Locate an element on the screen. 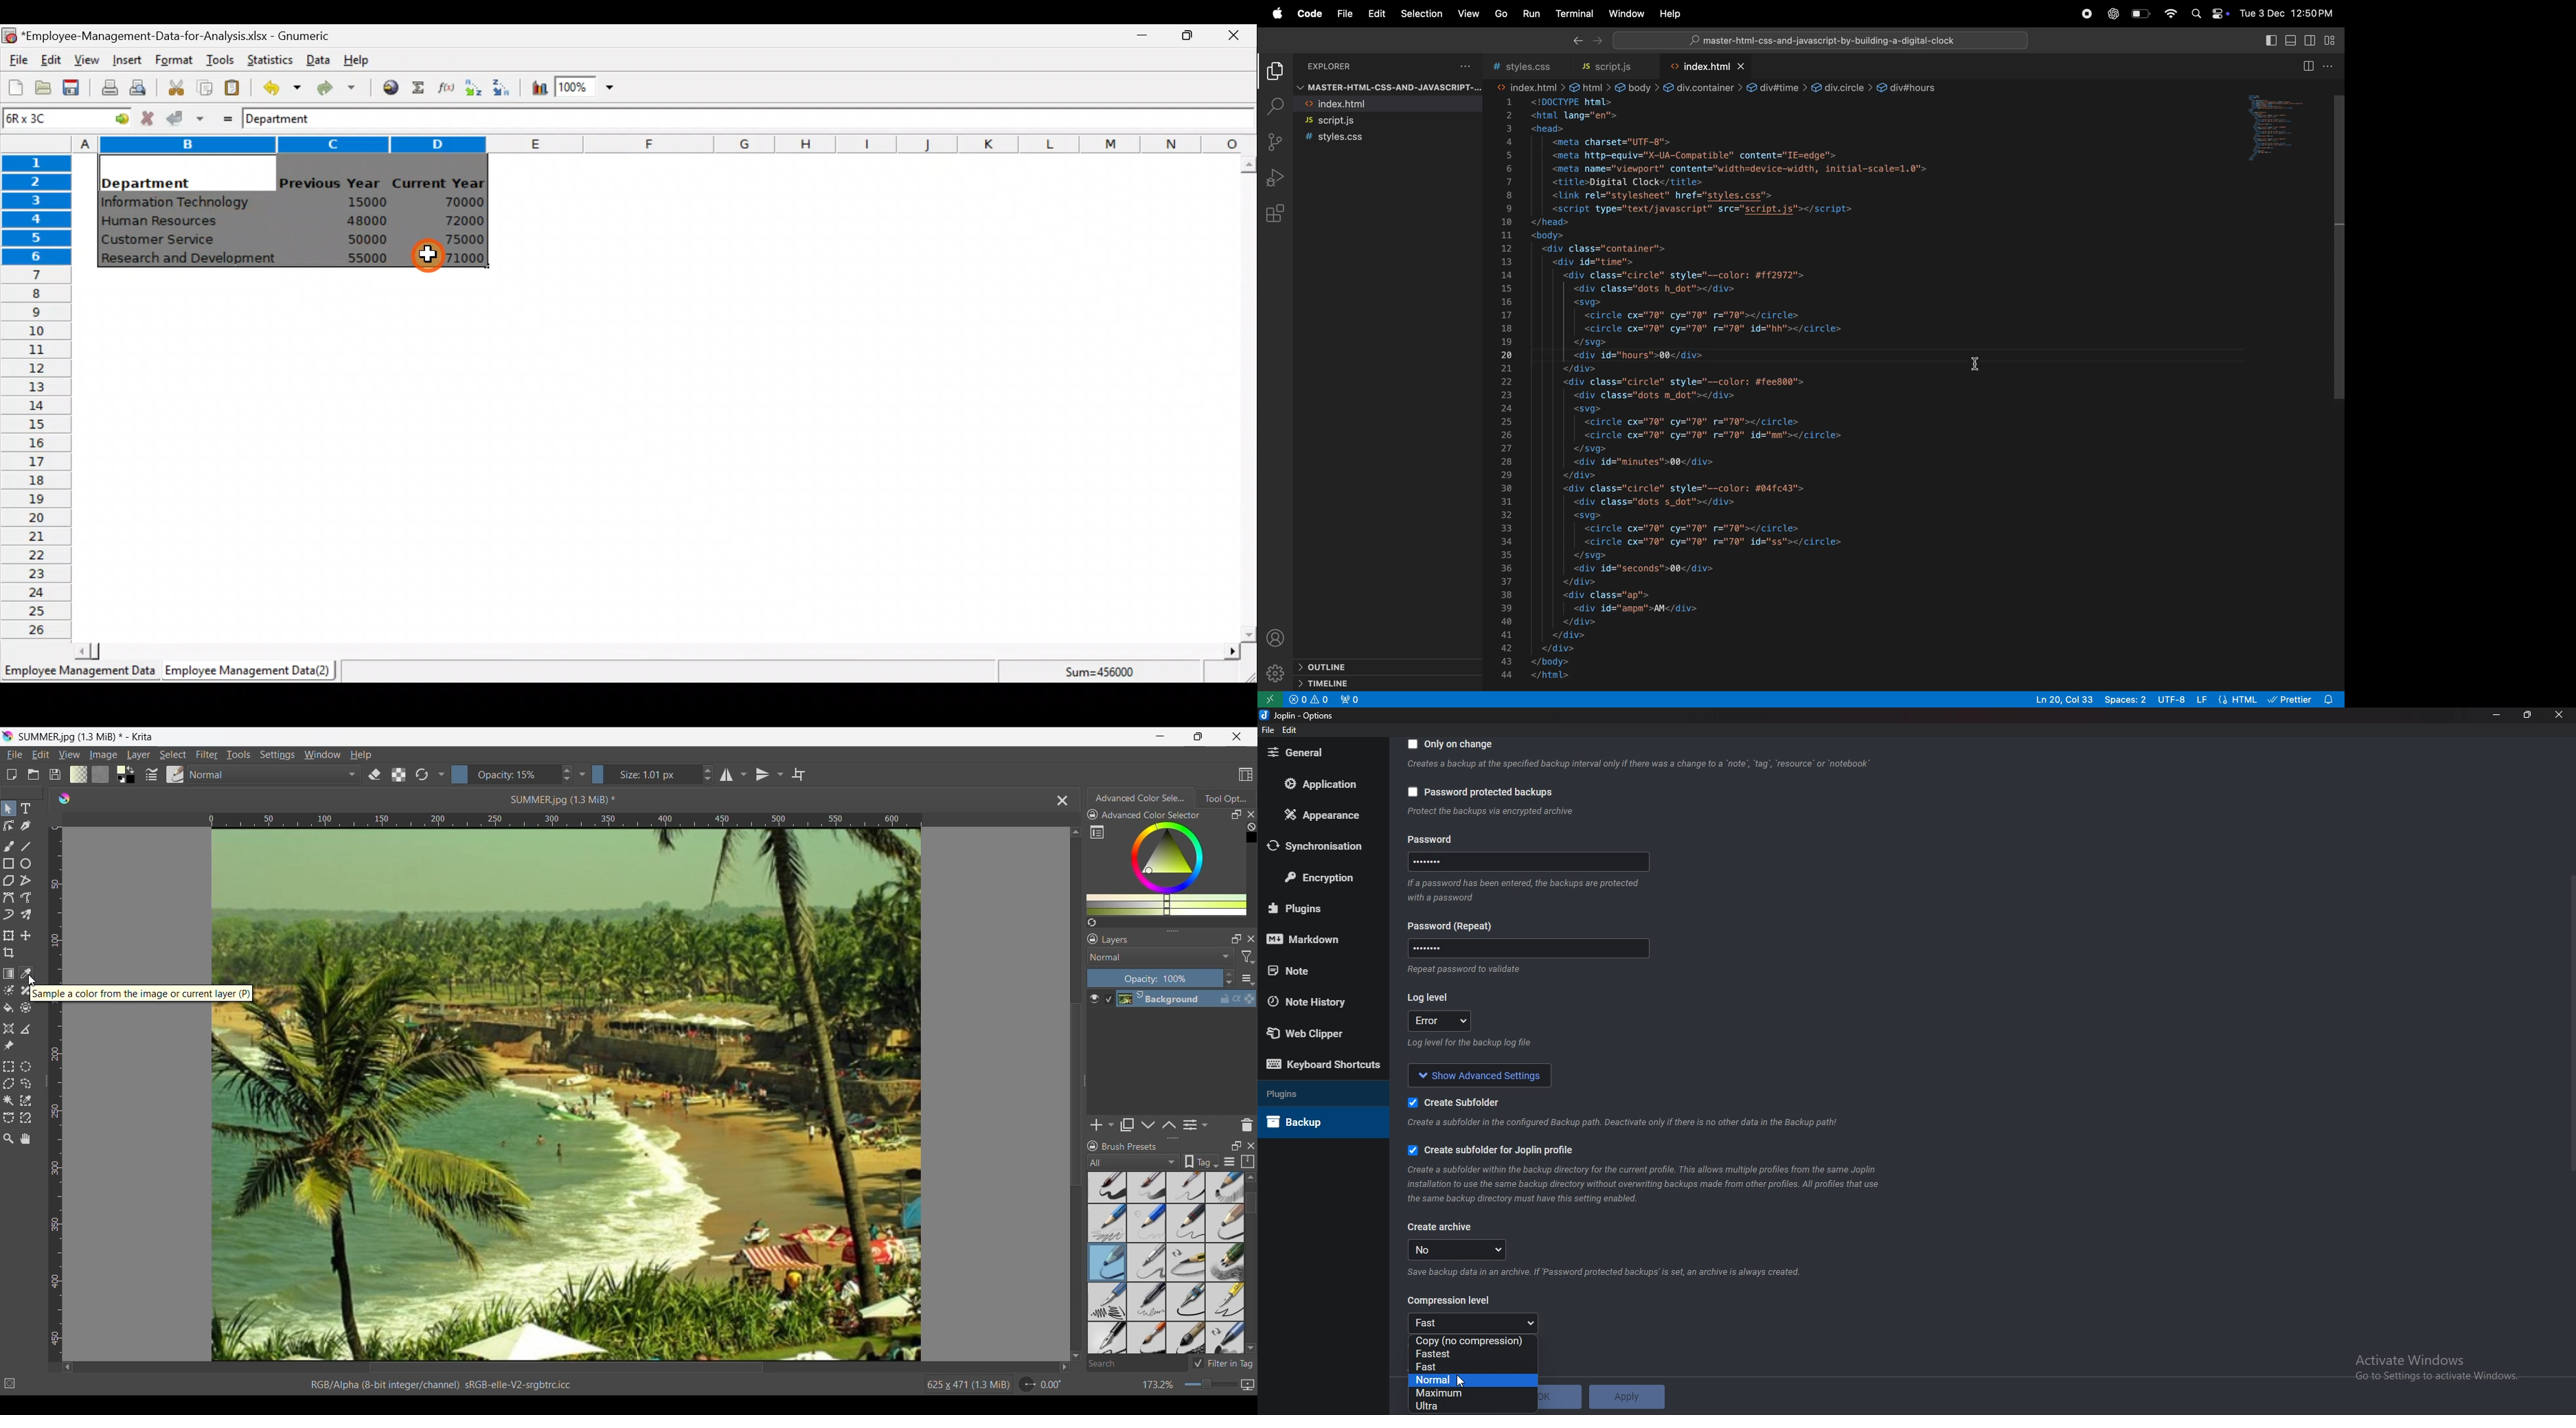 The height and width of the screenshot is (1428, 2576). Paste the clipboard is located at coordinates (232, 87).